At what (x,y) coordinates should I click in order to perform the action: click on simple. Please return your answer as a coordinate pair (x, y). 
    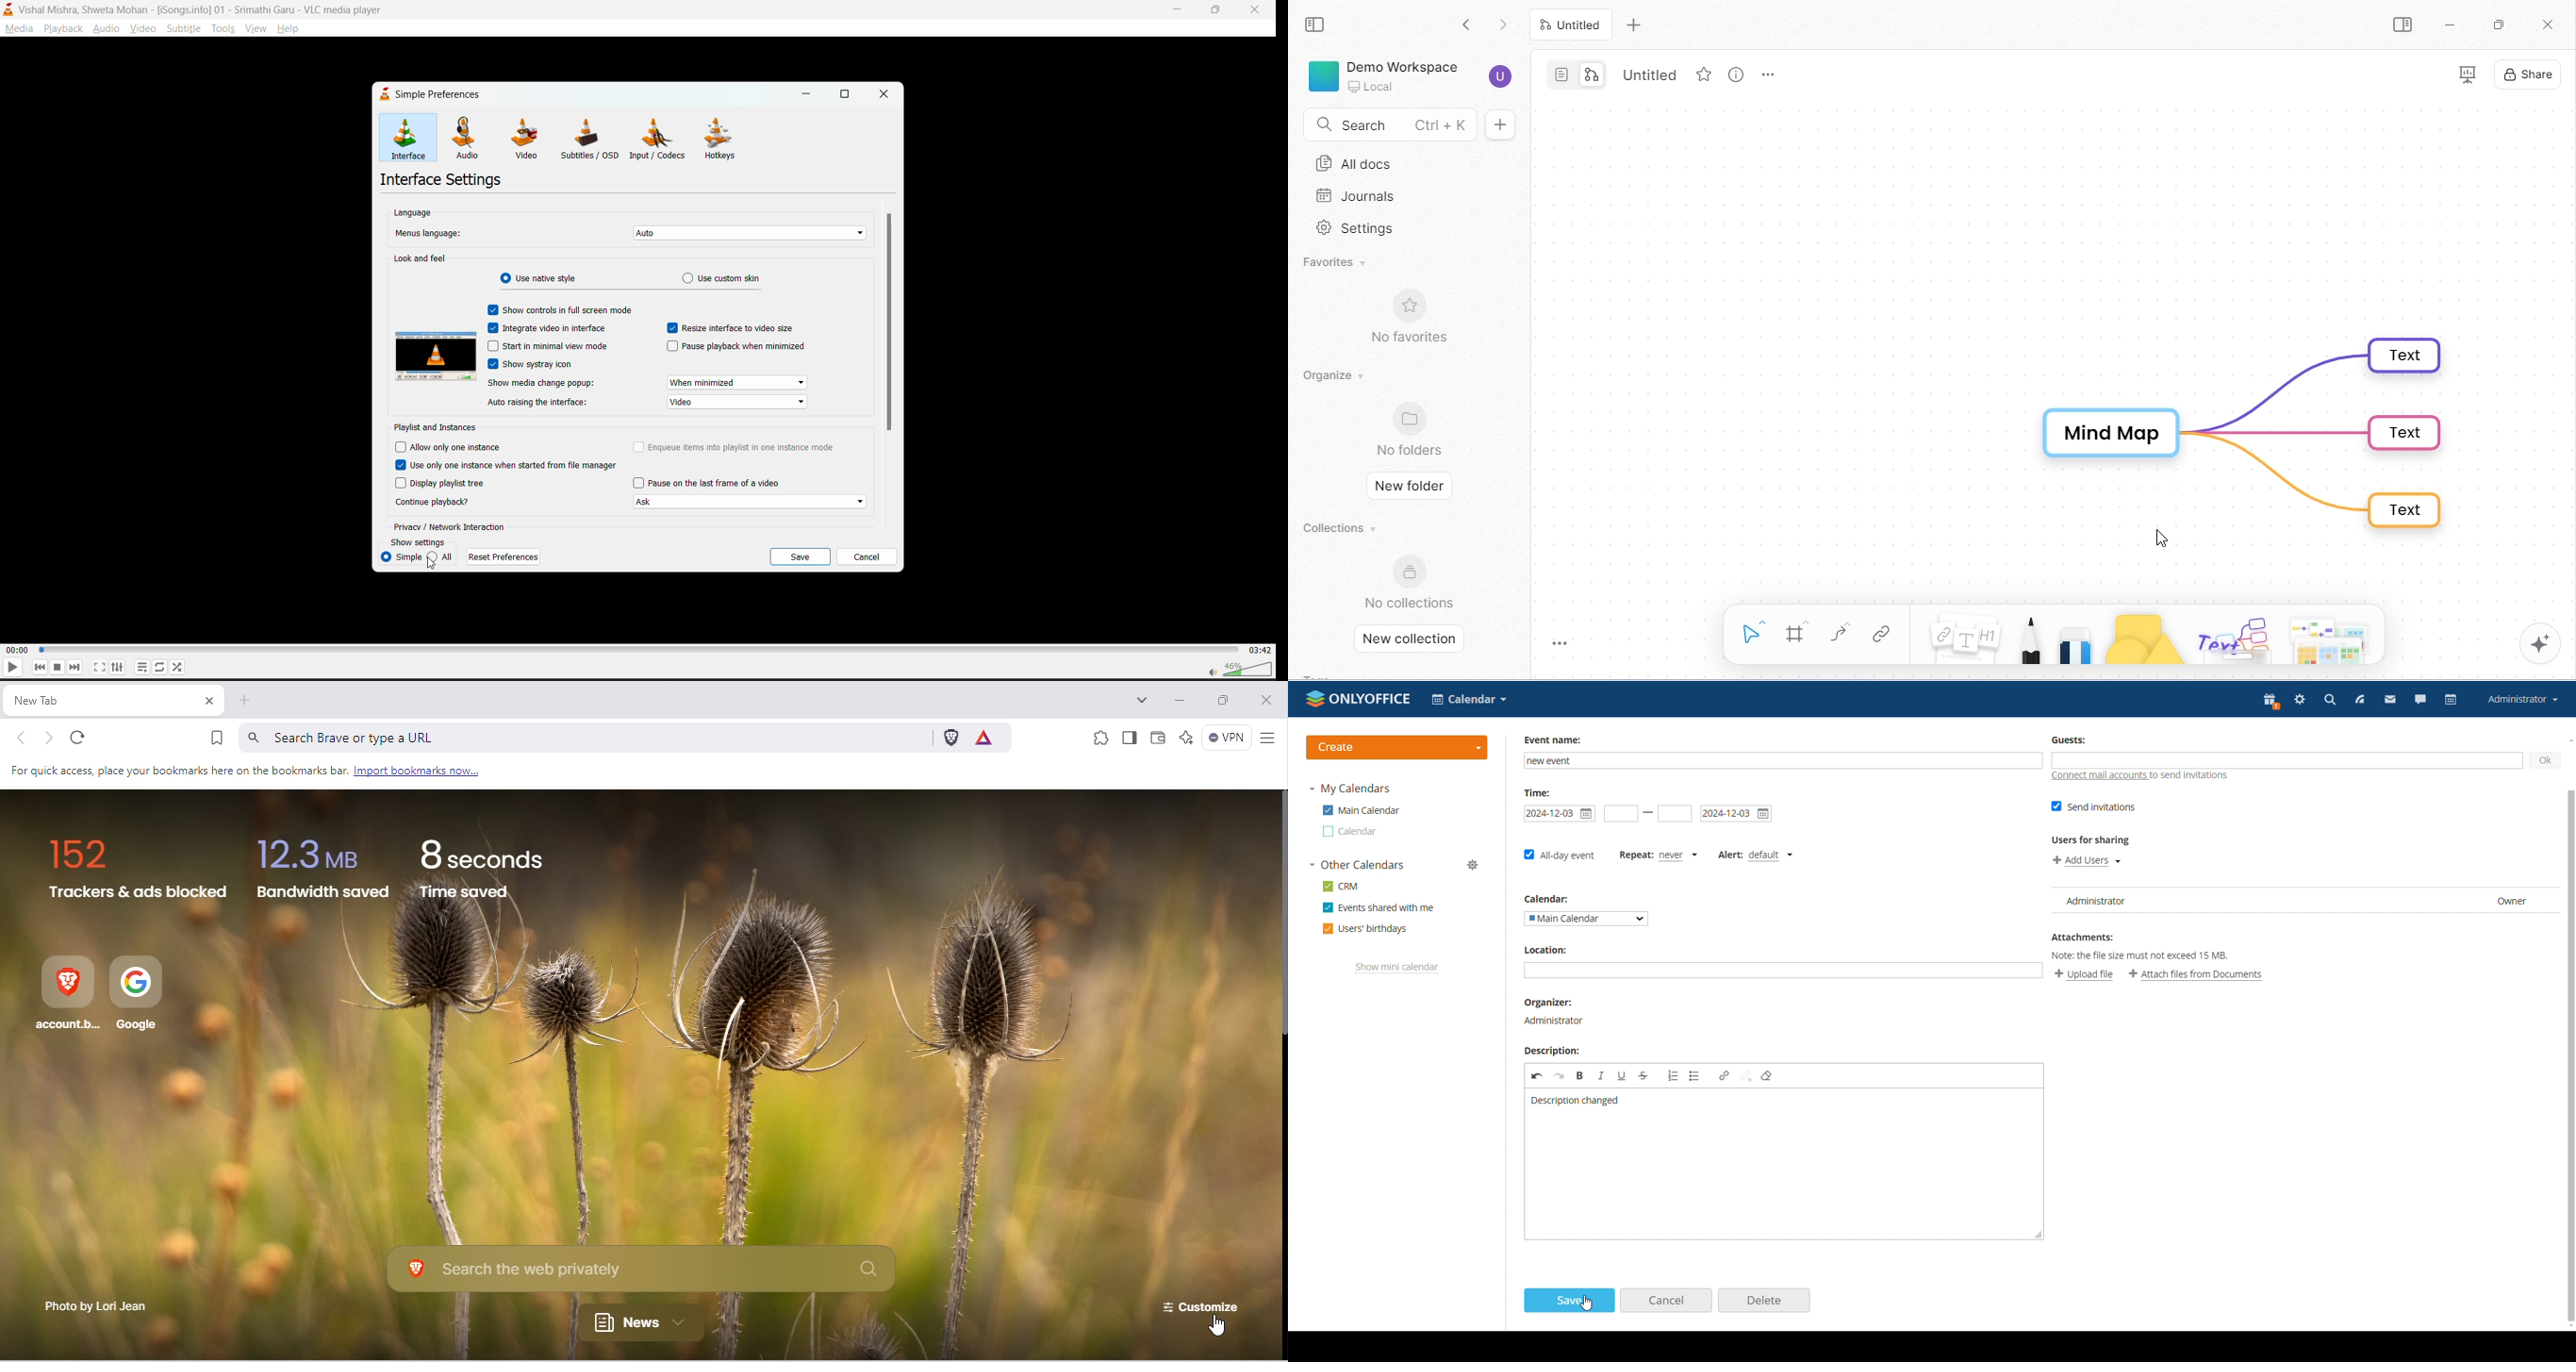
    Looking at the image, I should click on (398, 557).